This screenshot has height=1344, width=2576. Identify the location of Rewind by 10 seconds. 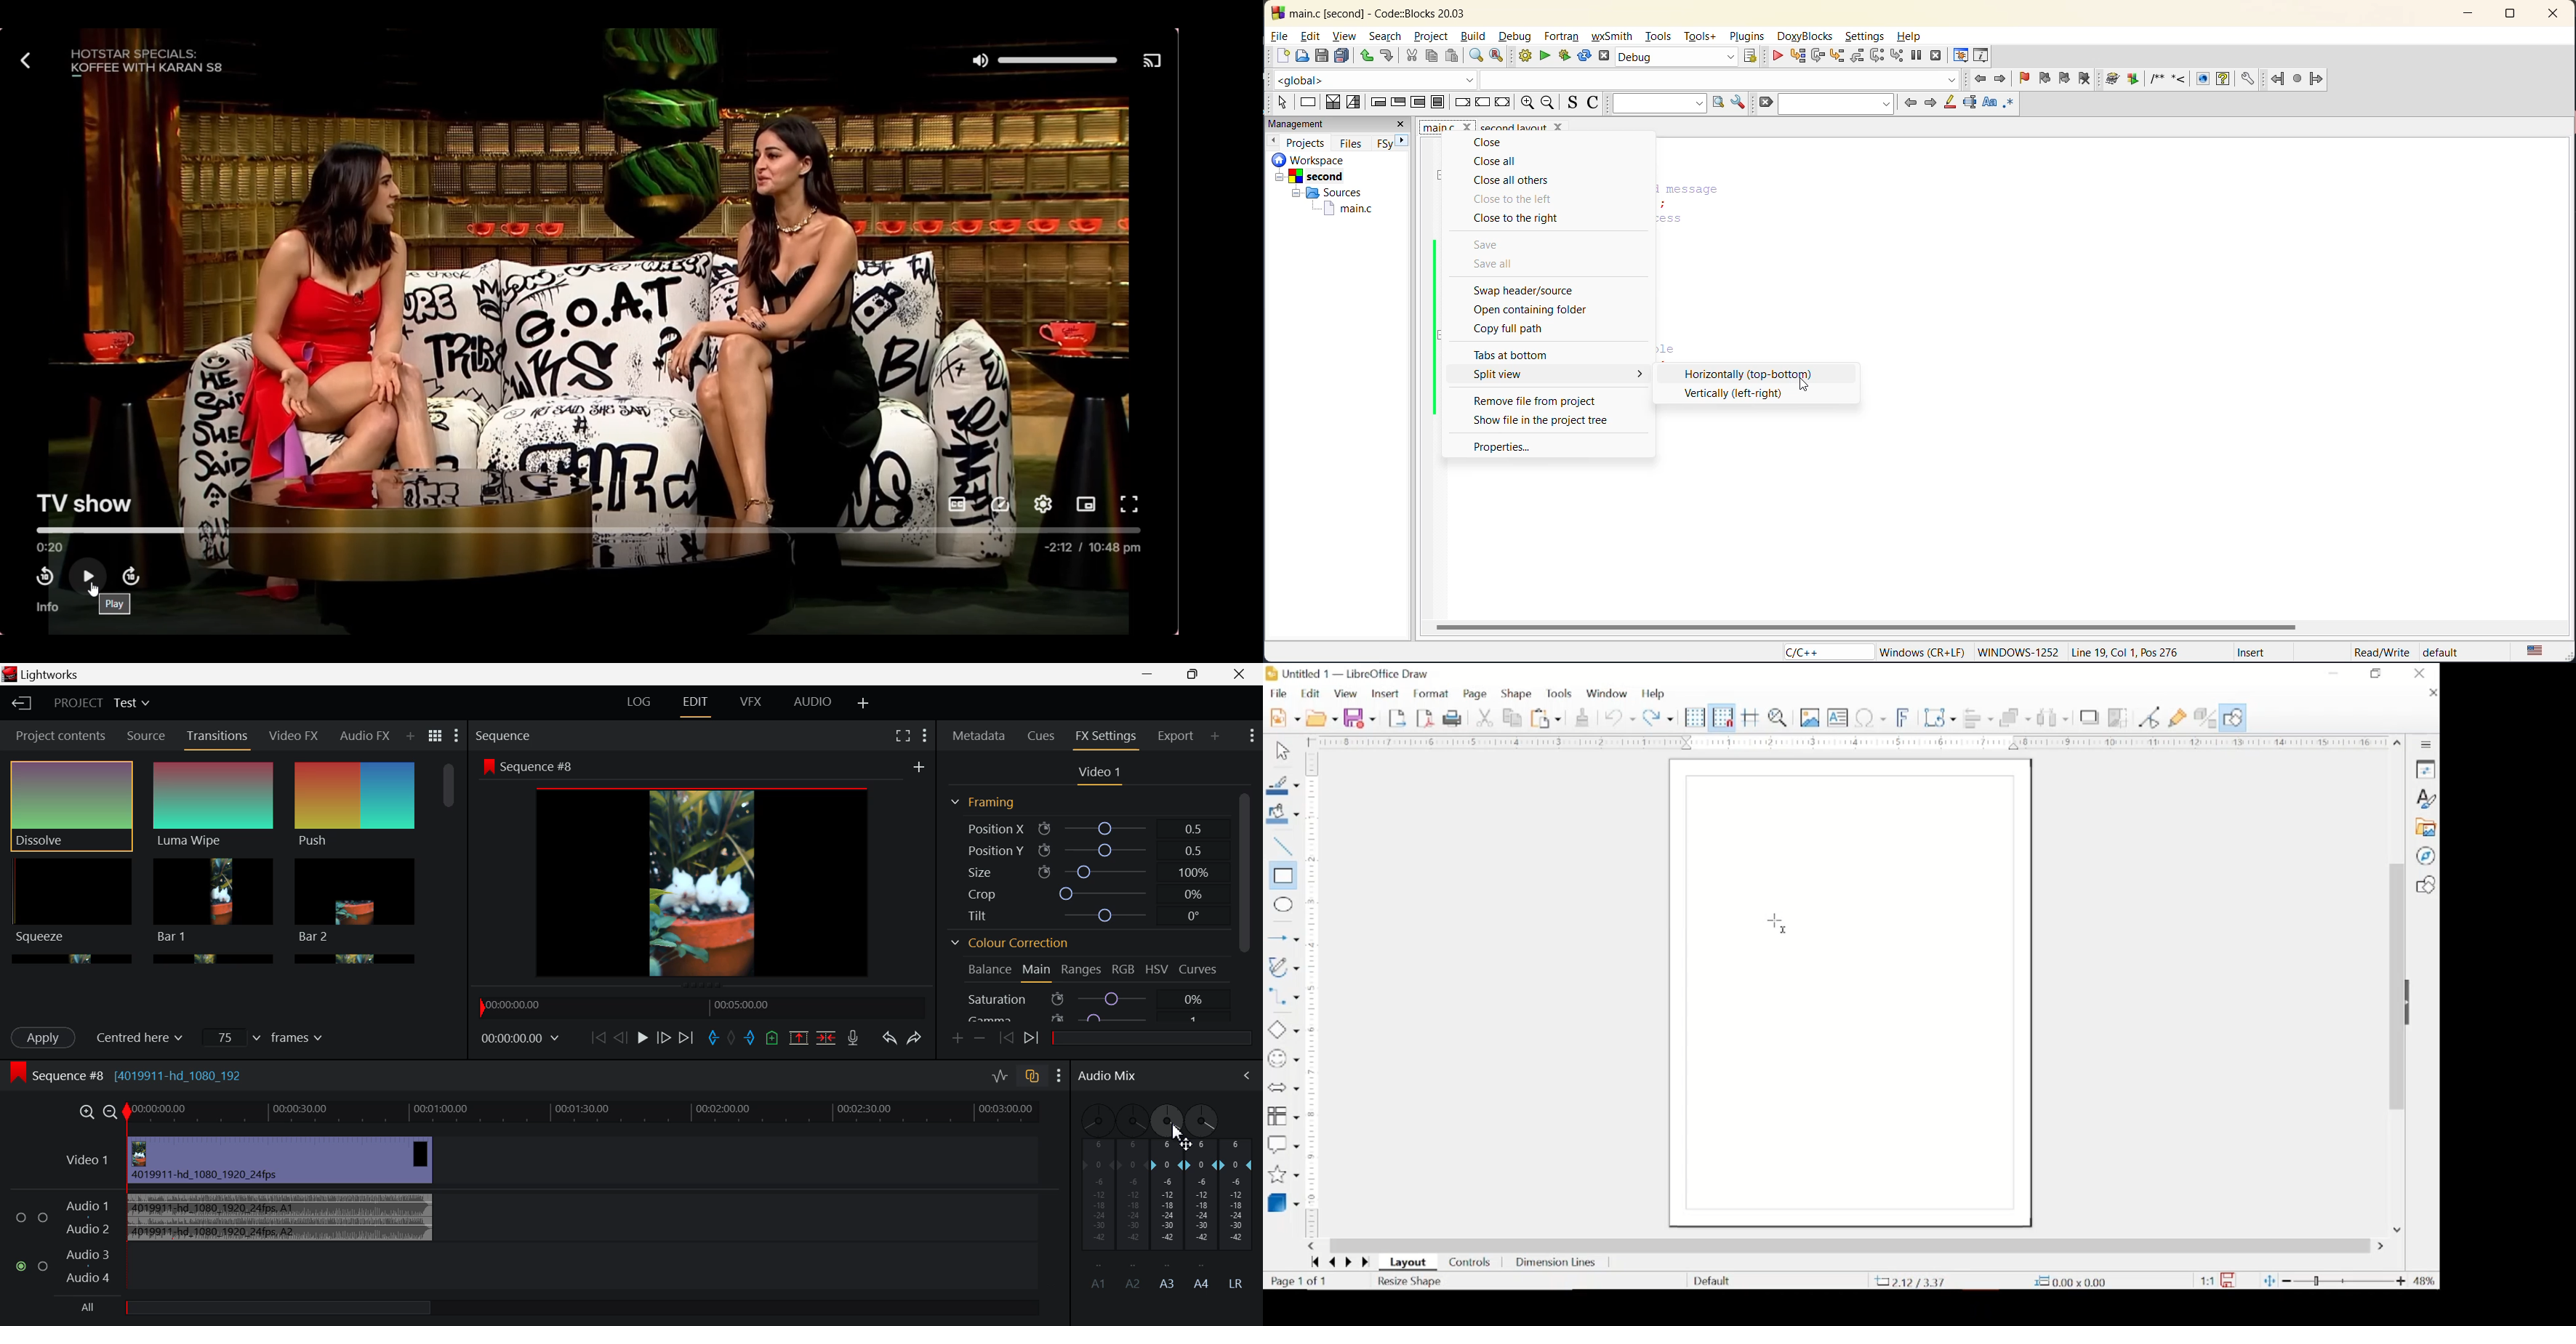
(45, 577).